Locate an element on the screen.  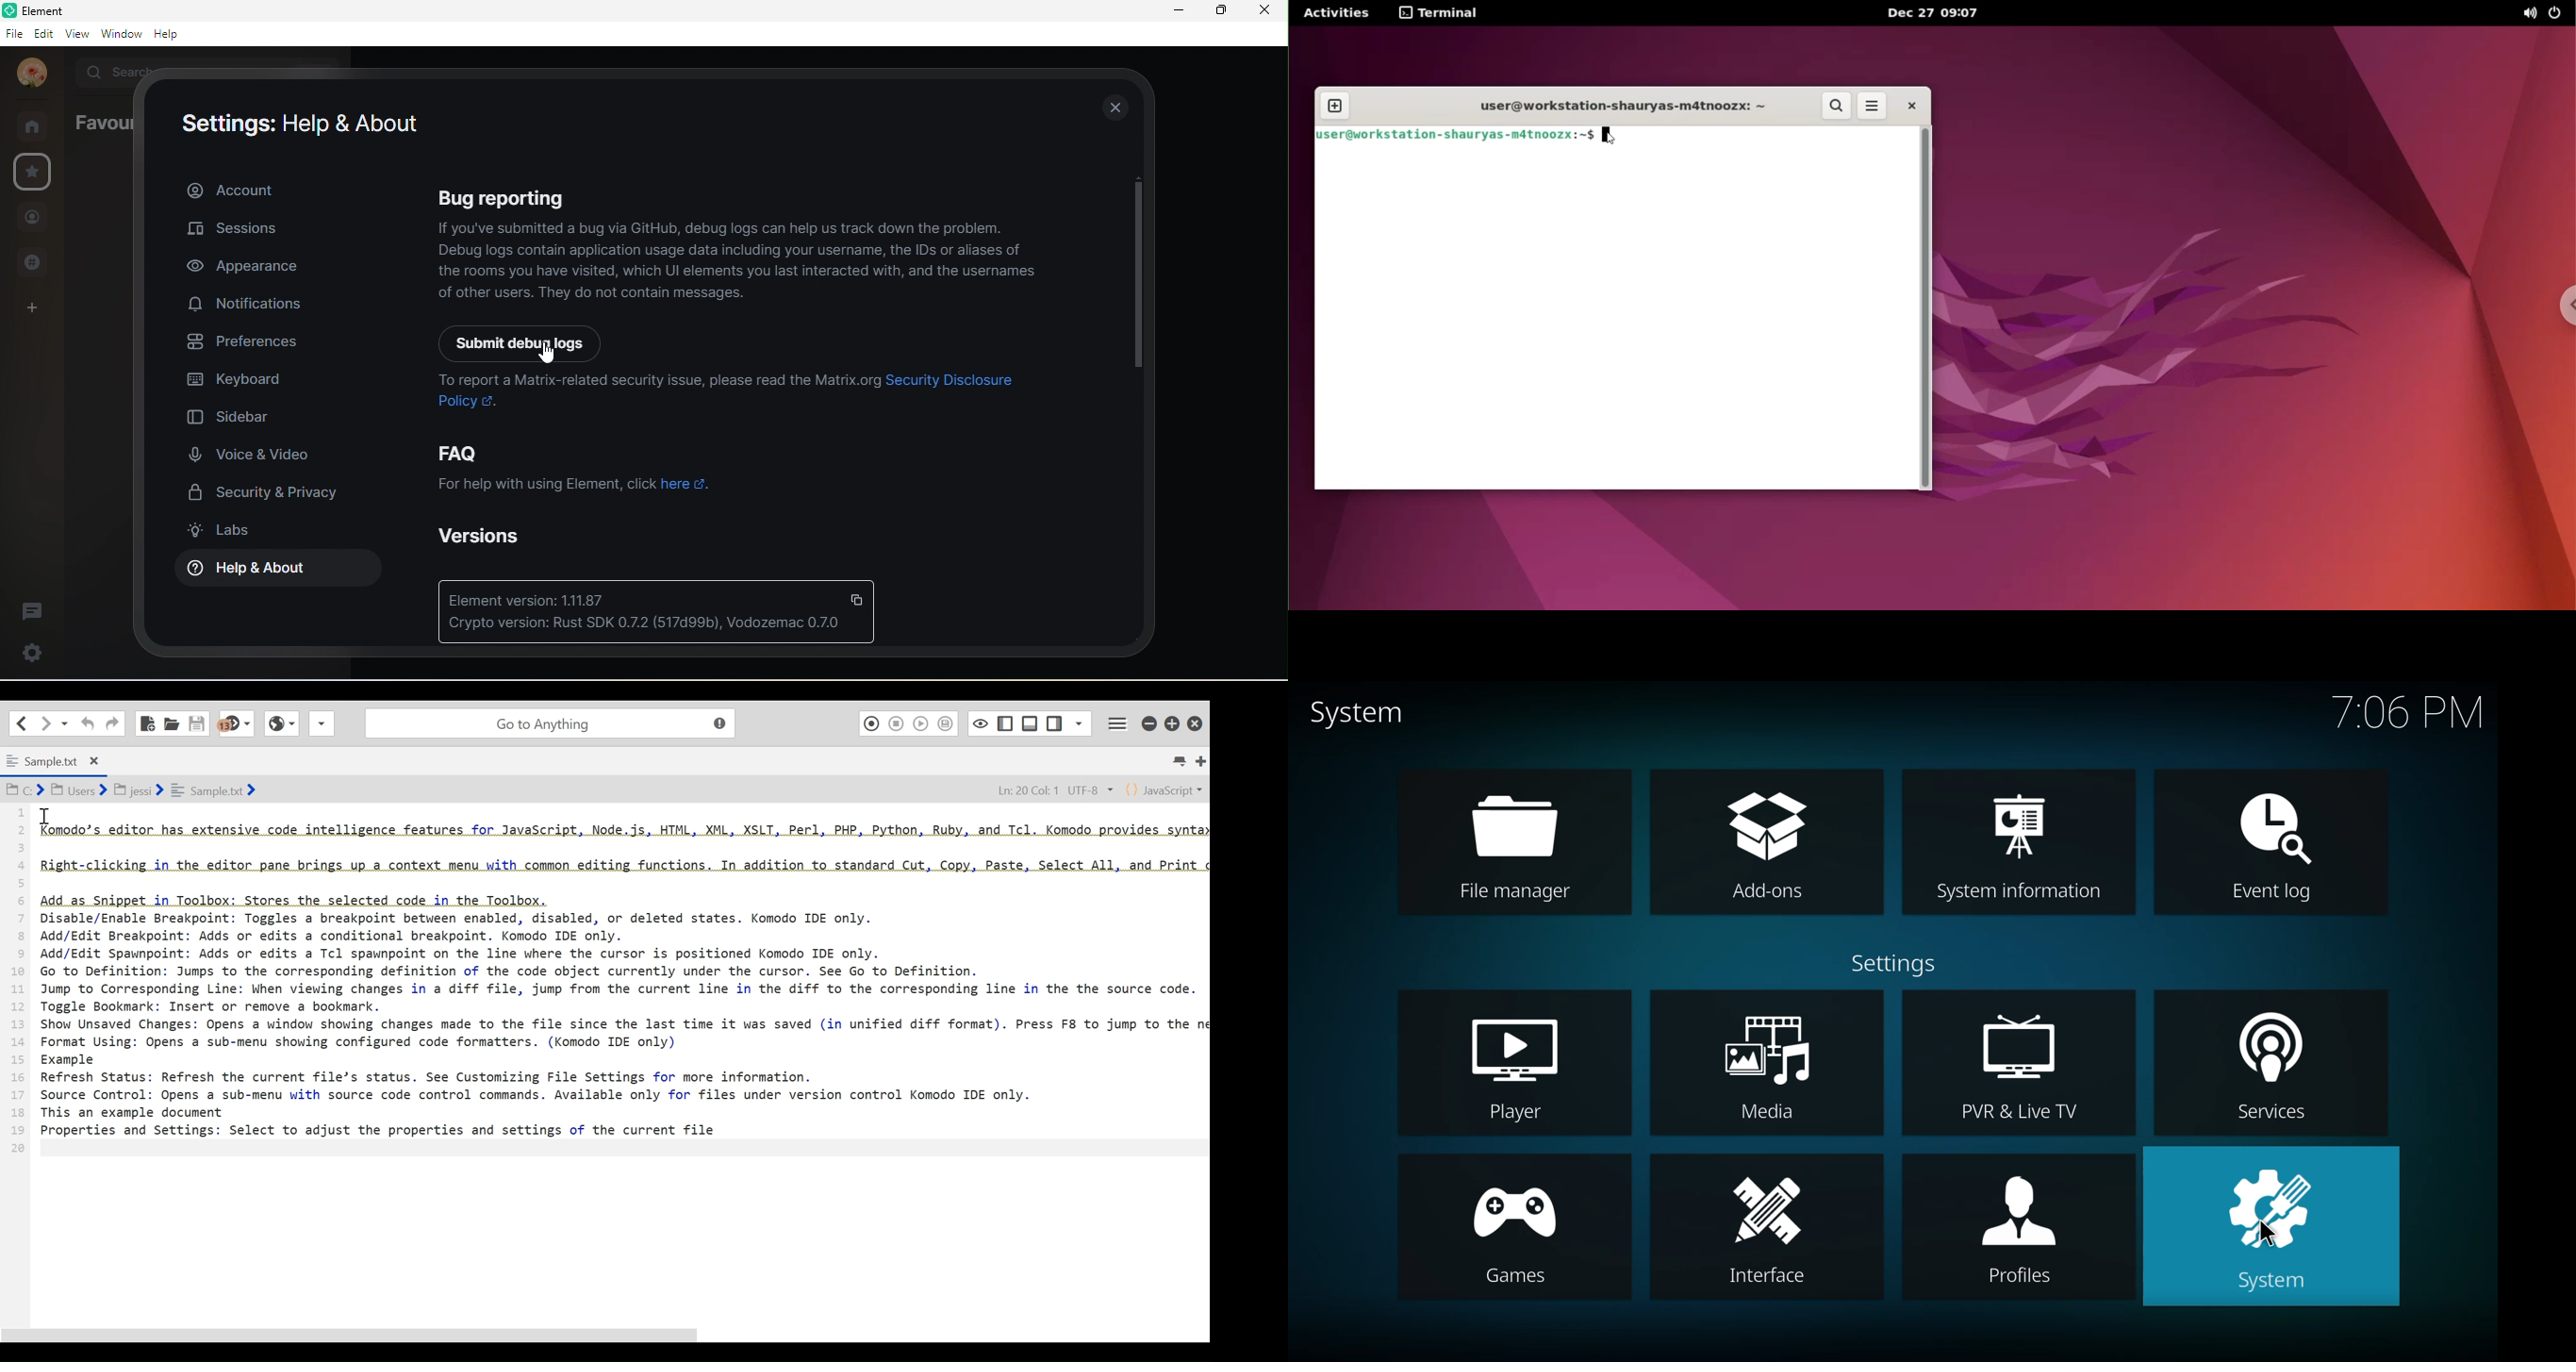
Show specific sidebar is located at coordinates (1079, 721).